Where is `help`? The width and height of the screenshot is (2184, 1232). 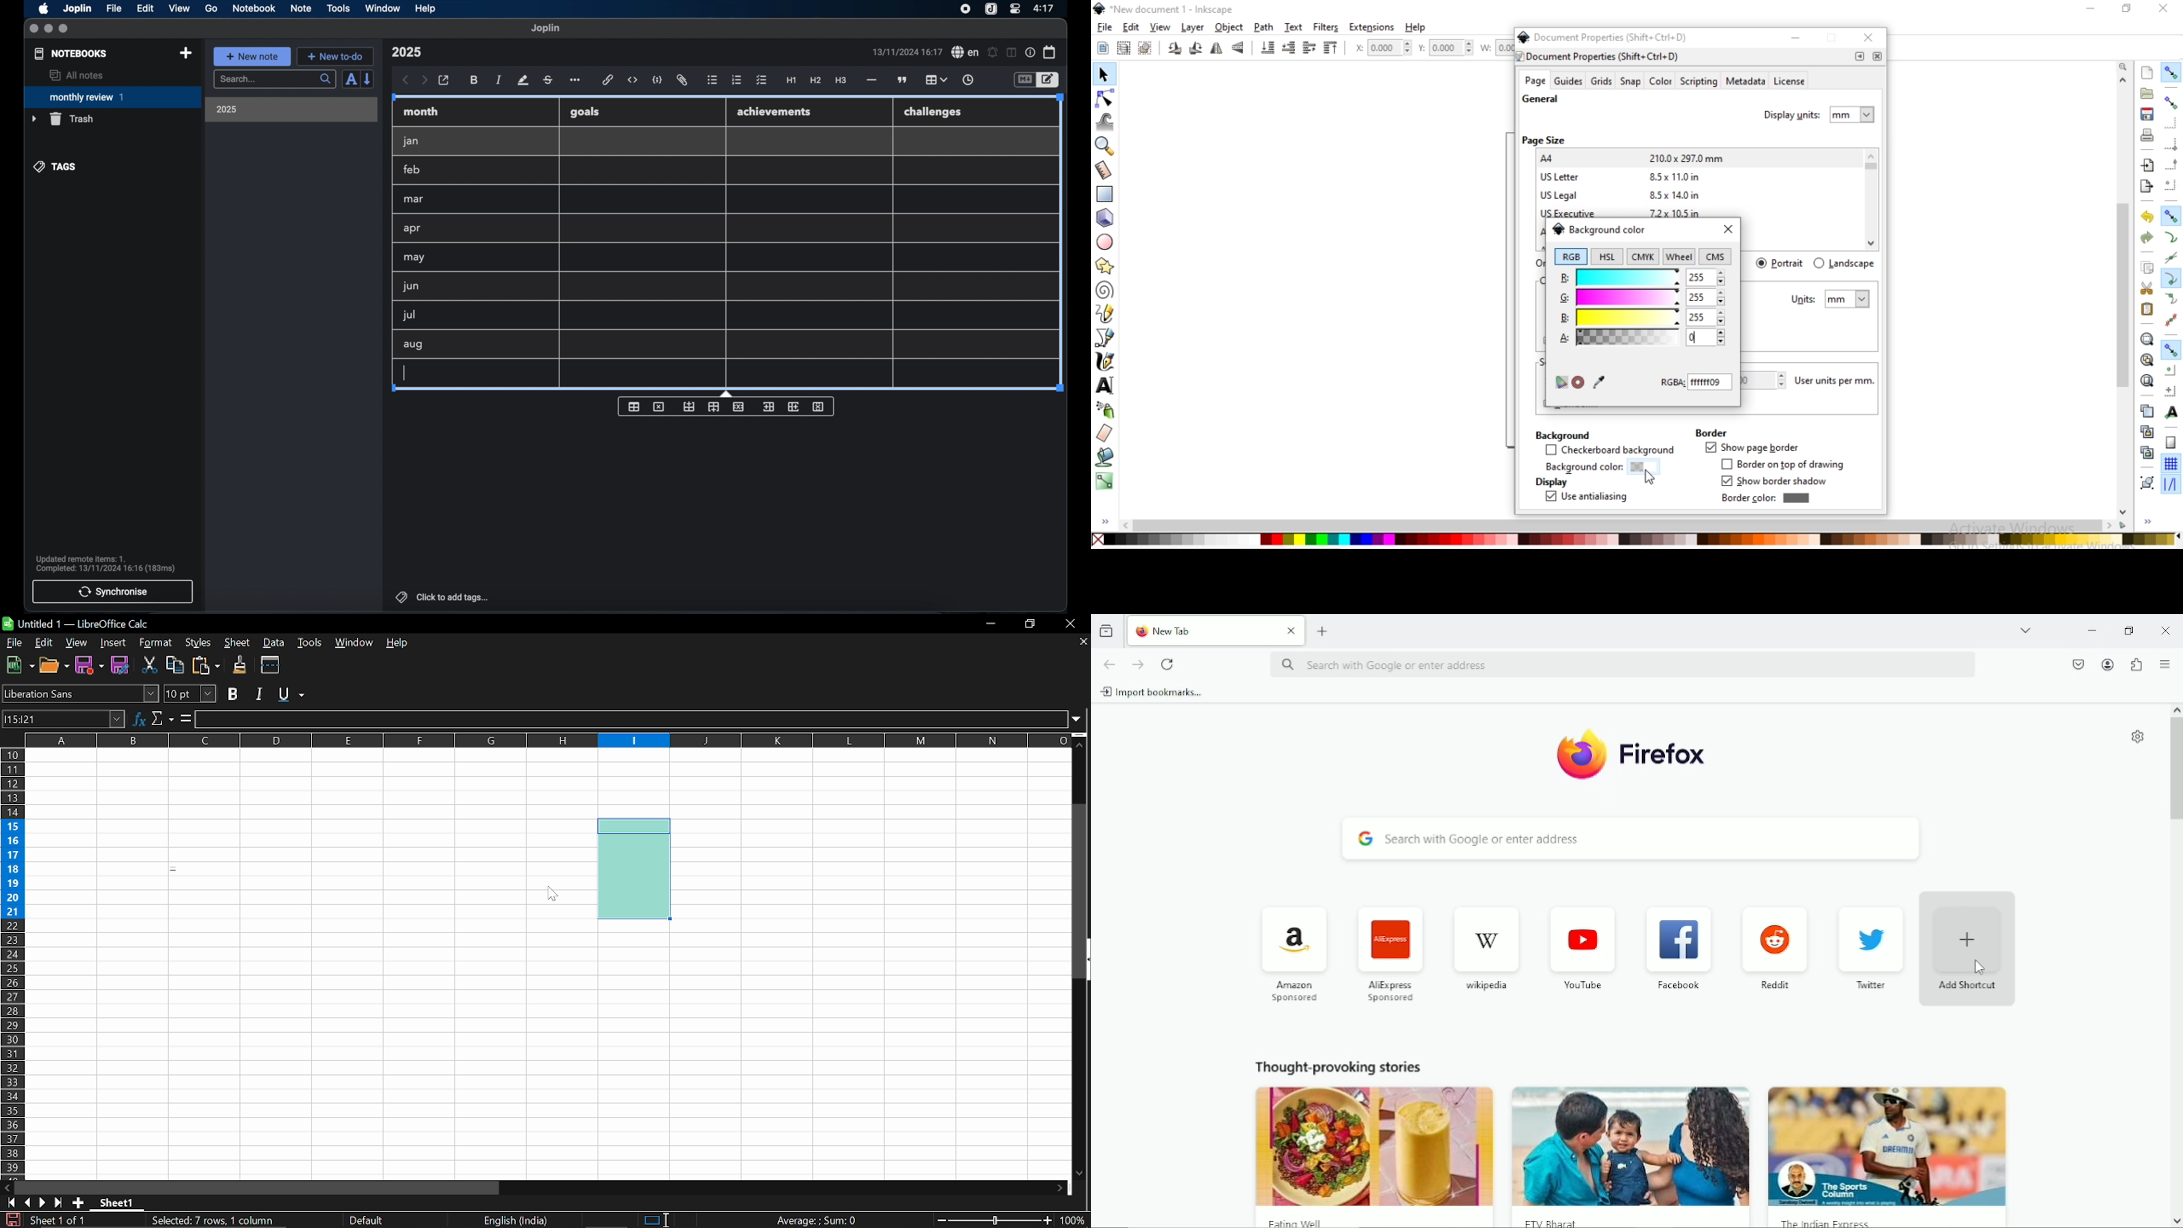
help is located at coordinates (426, 9).